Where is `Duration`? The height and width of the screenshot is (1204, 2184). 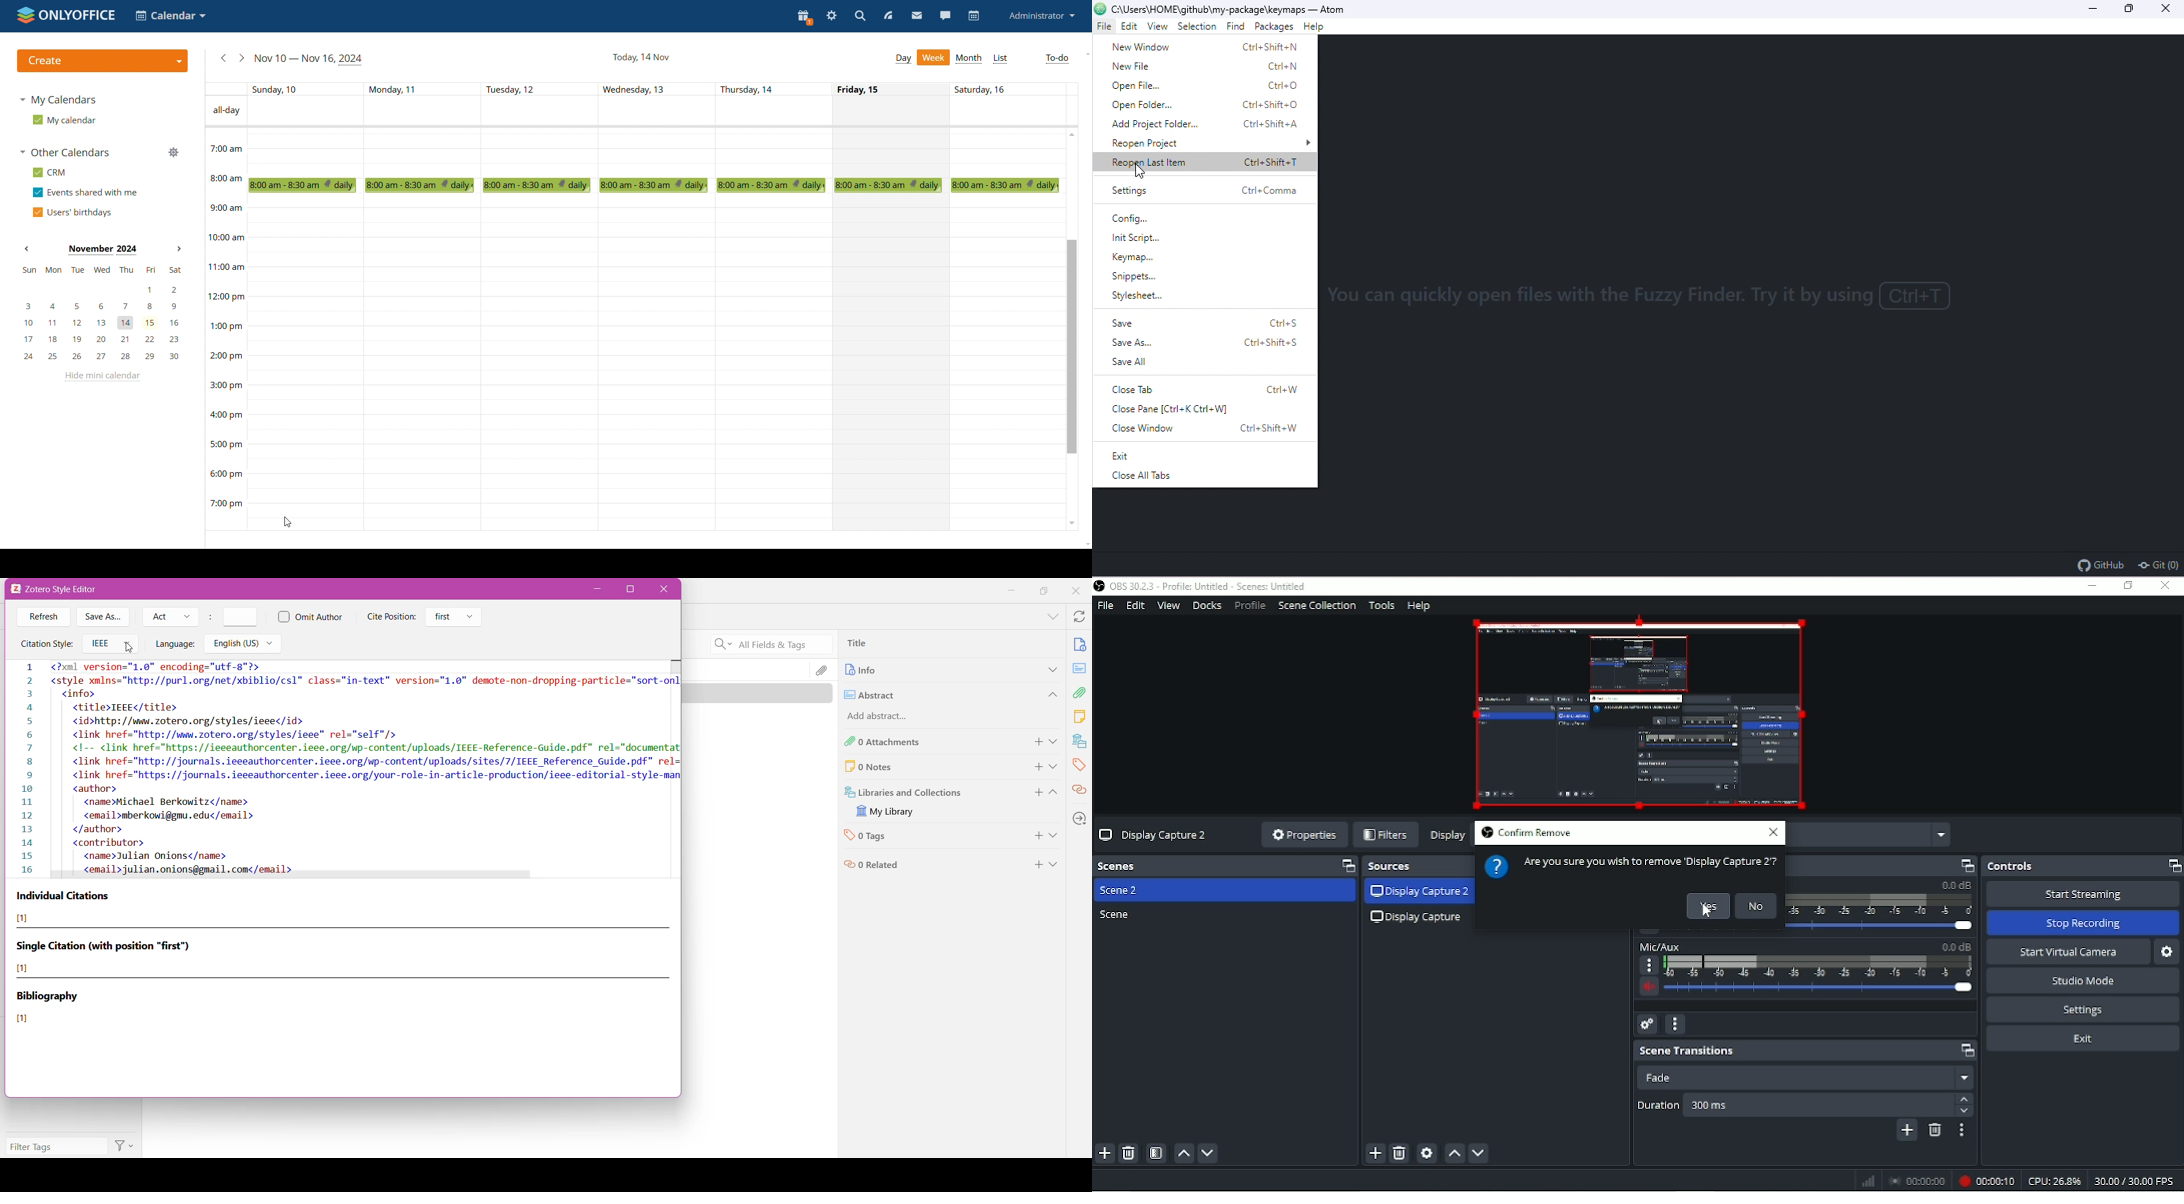
Duration is located at coordinates (1804, 1104).